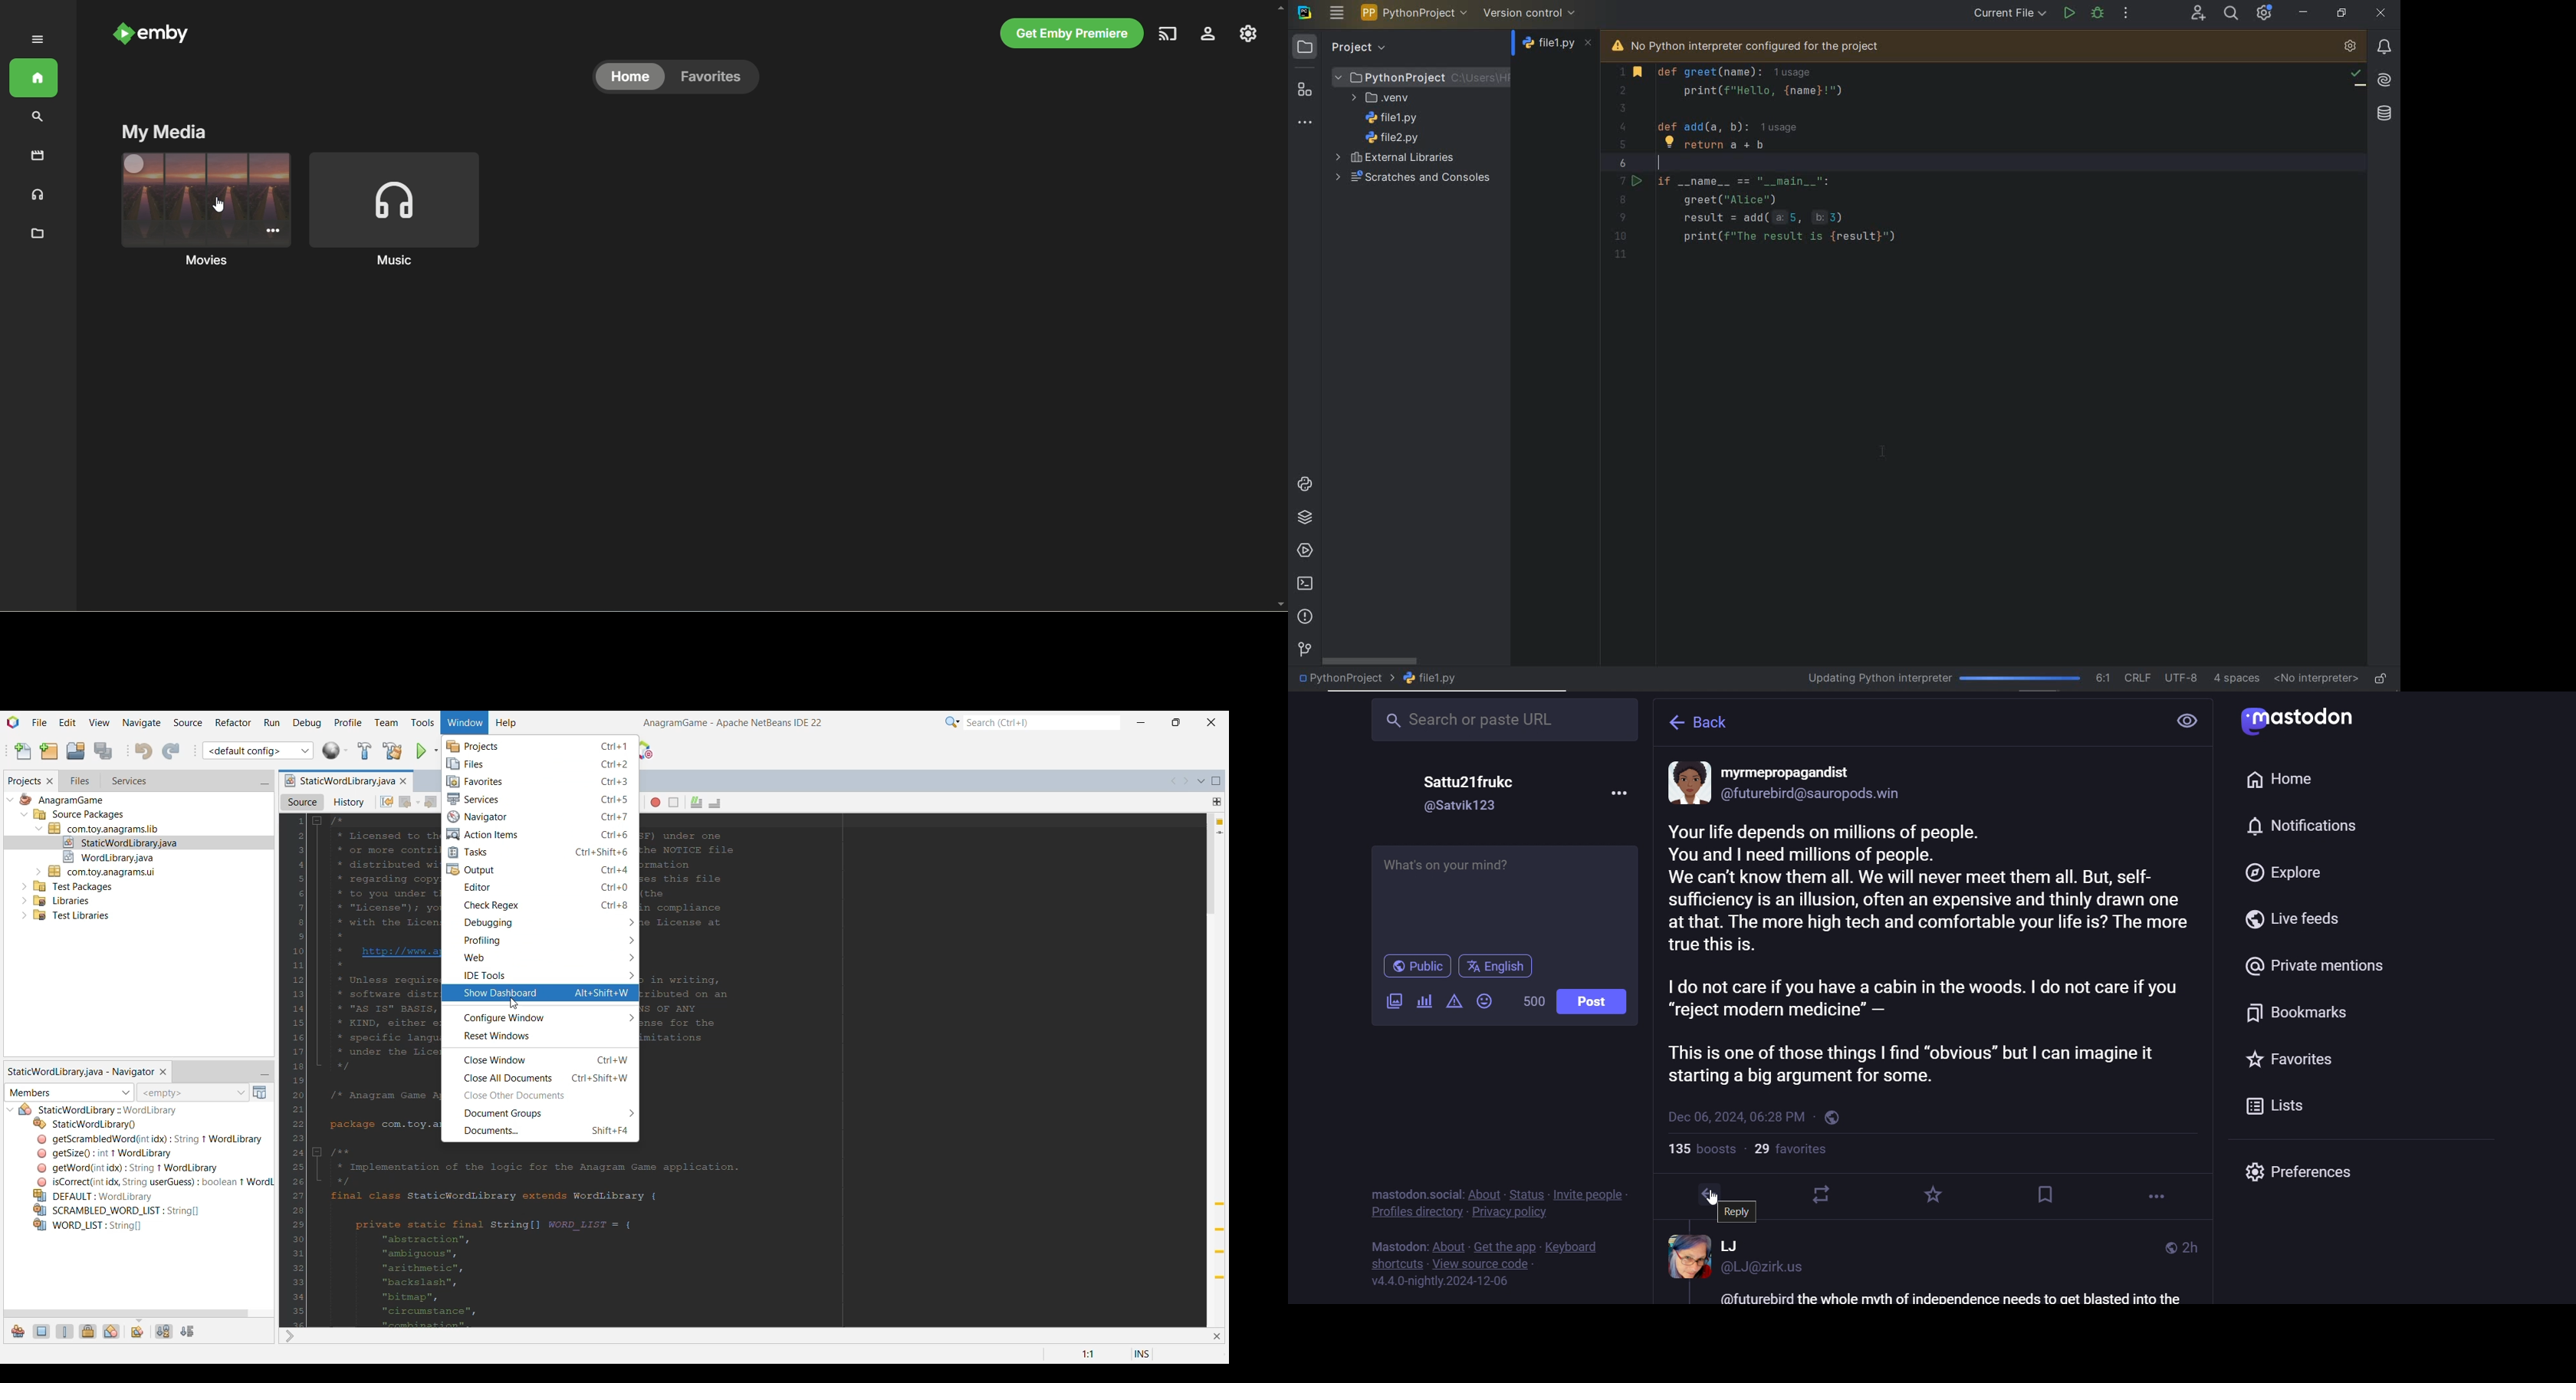 The height and width of the screenshot is (1400, 2576). What do you see at coordinates (1686, 783) in the screenshot?
I see `display picture` at bounding box center [1686, 783].